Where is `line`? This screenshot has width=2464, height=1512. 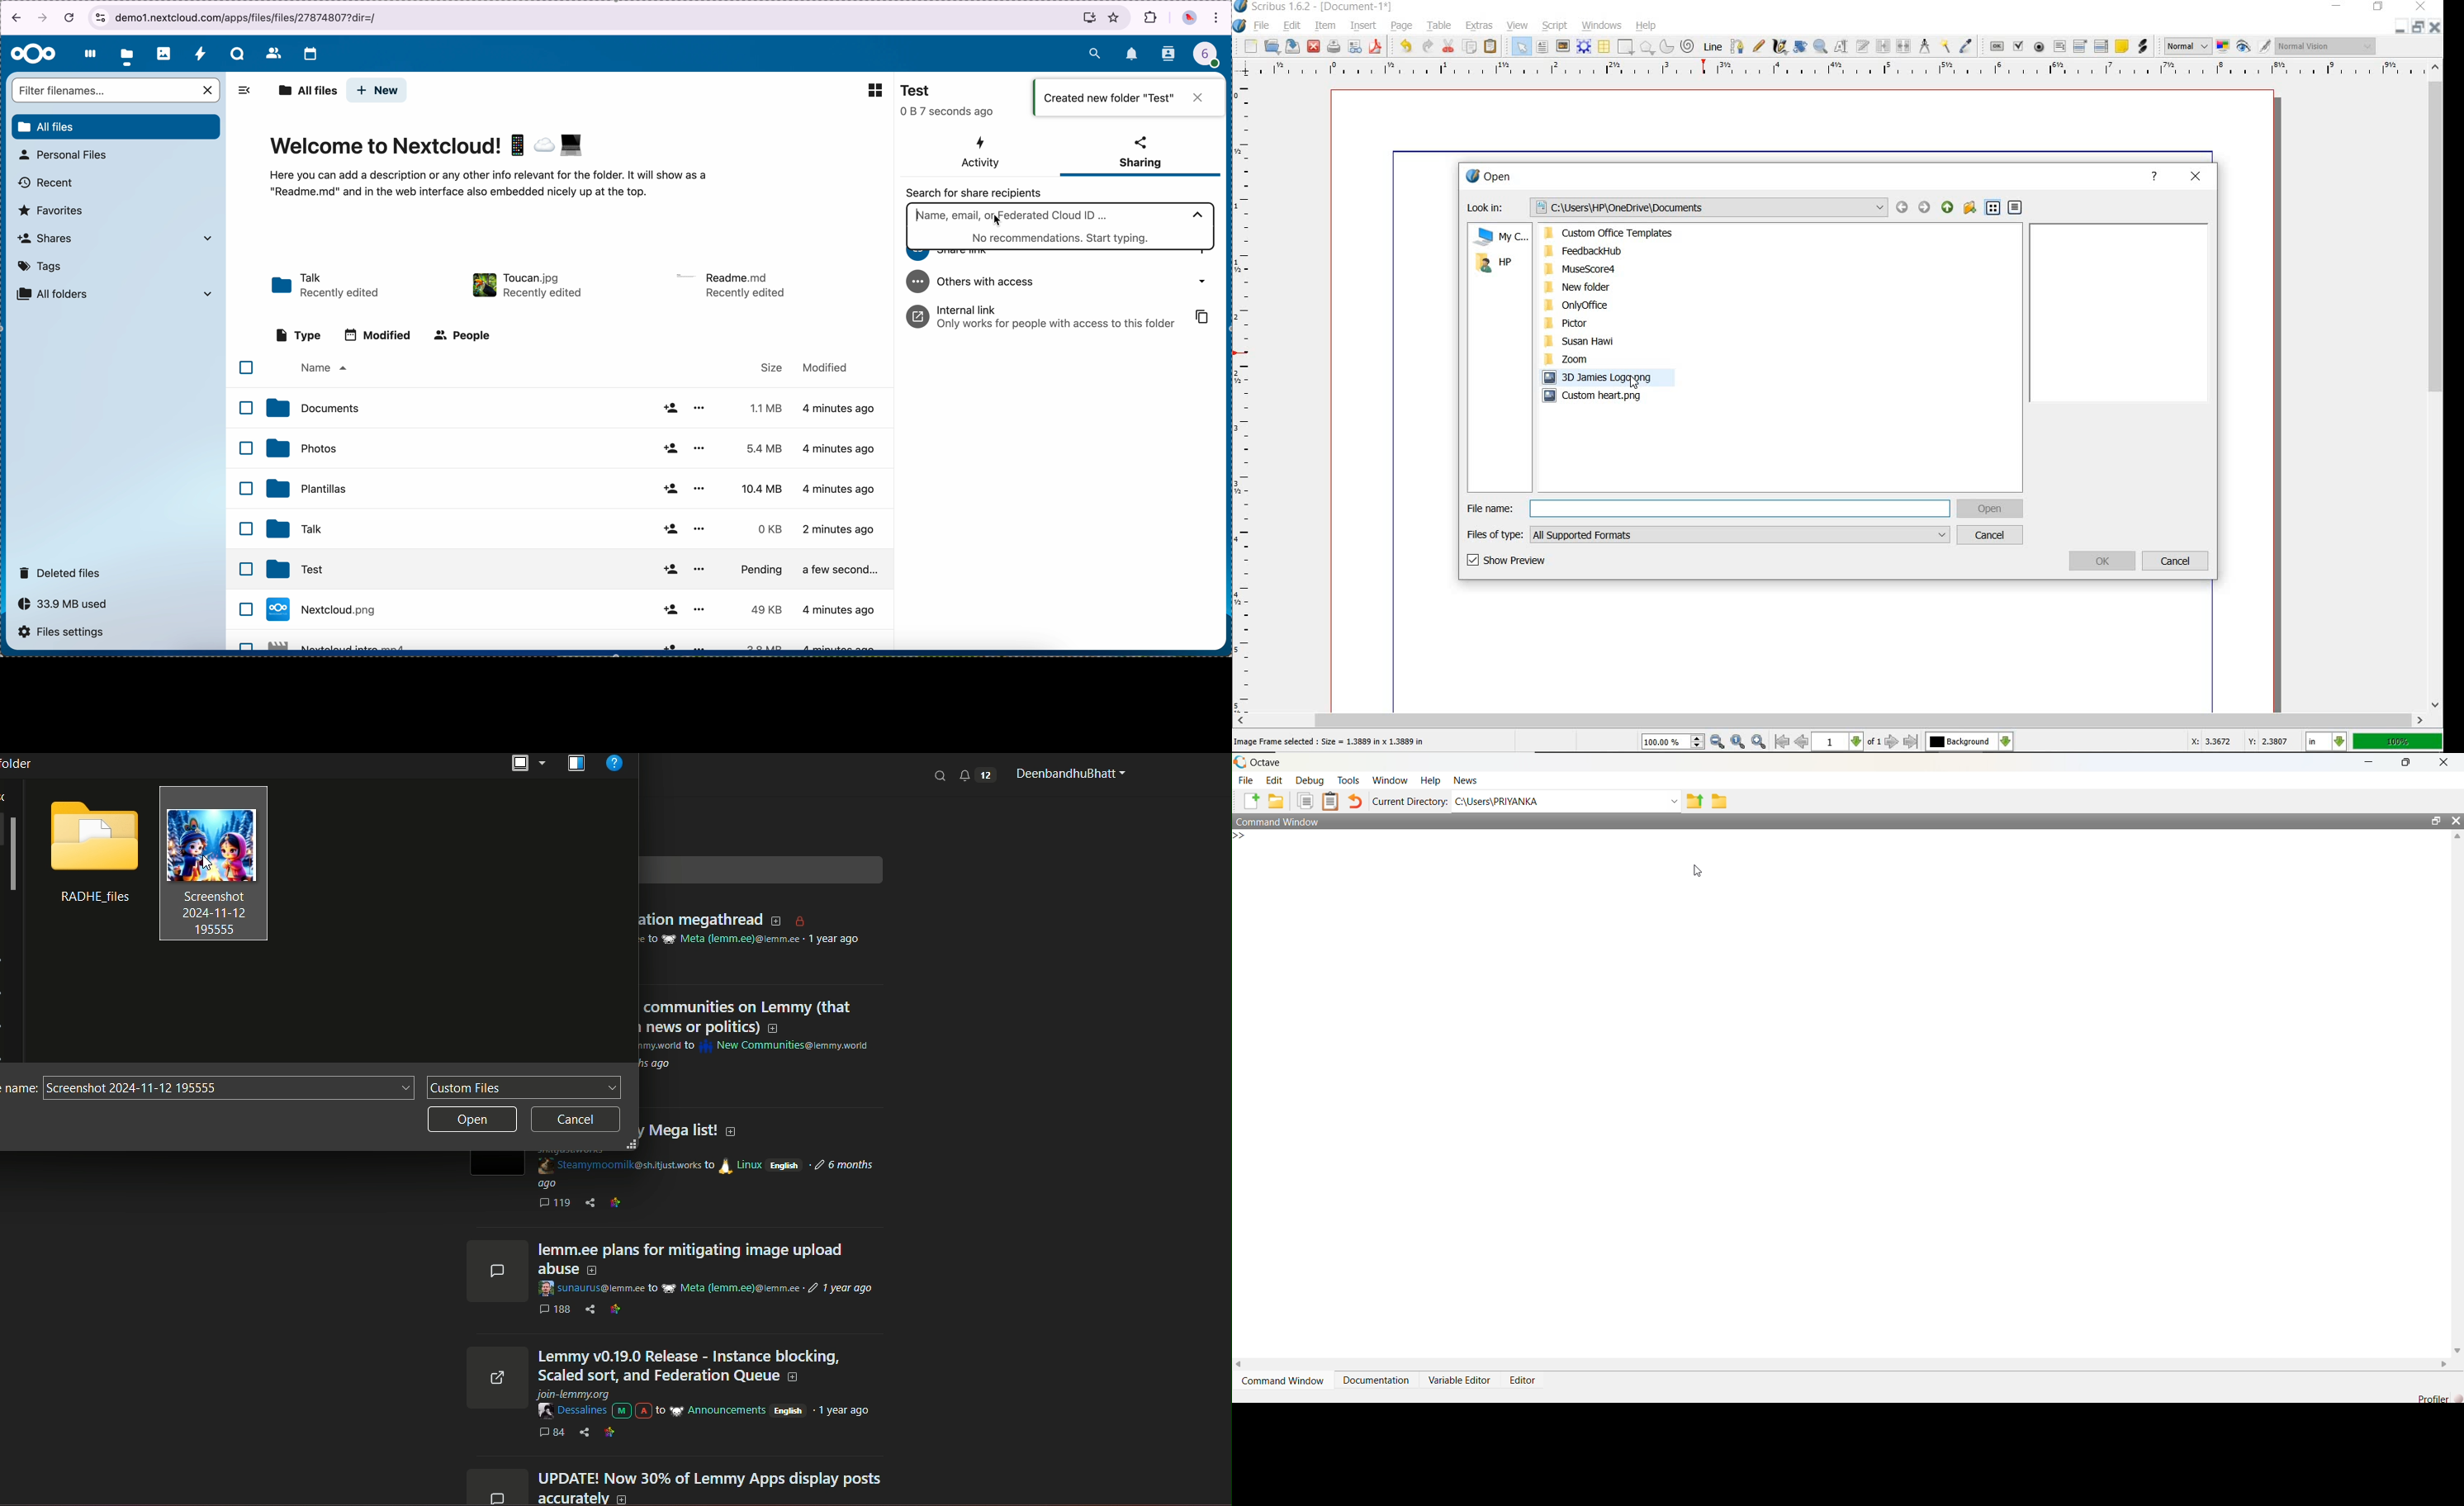
line is located at coordinates (1713, 45).